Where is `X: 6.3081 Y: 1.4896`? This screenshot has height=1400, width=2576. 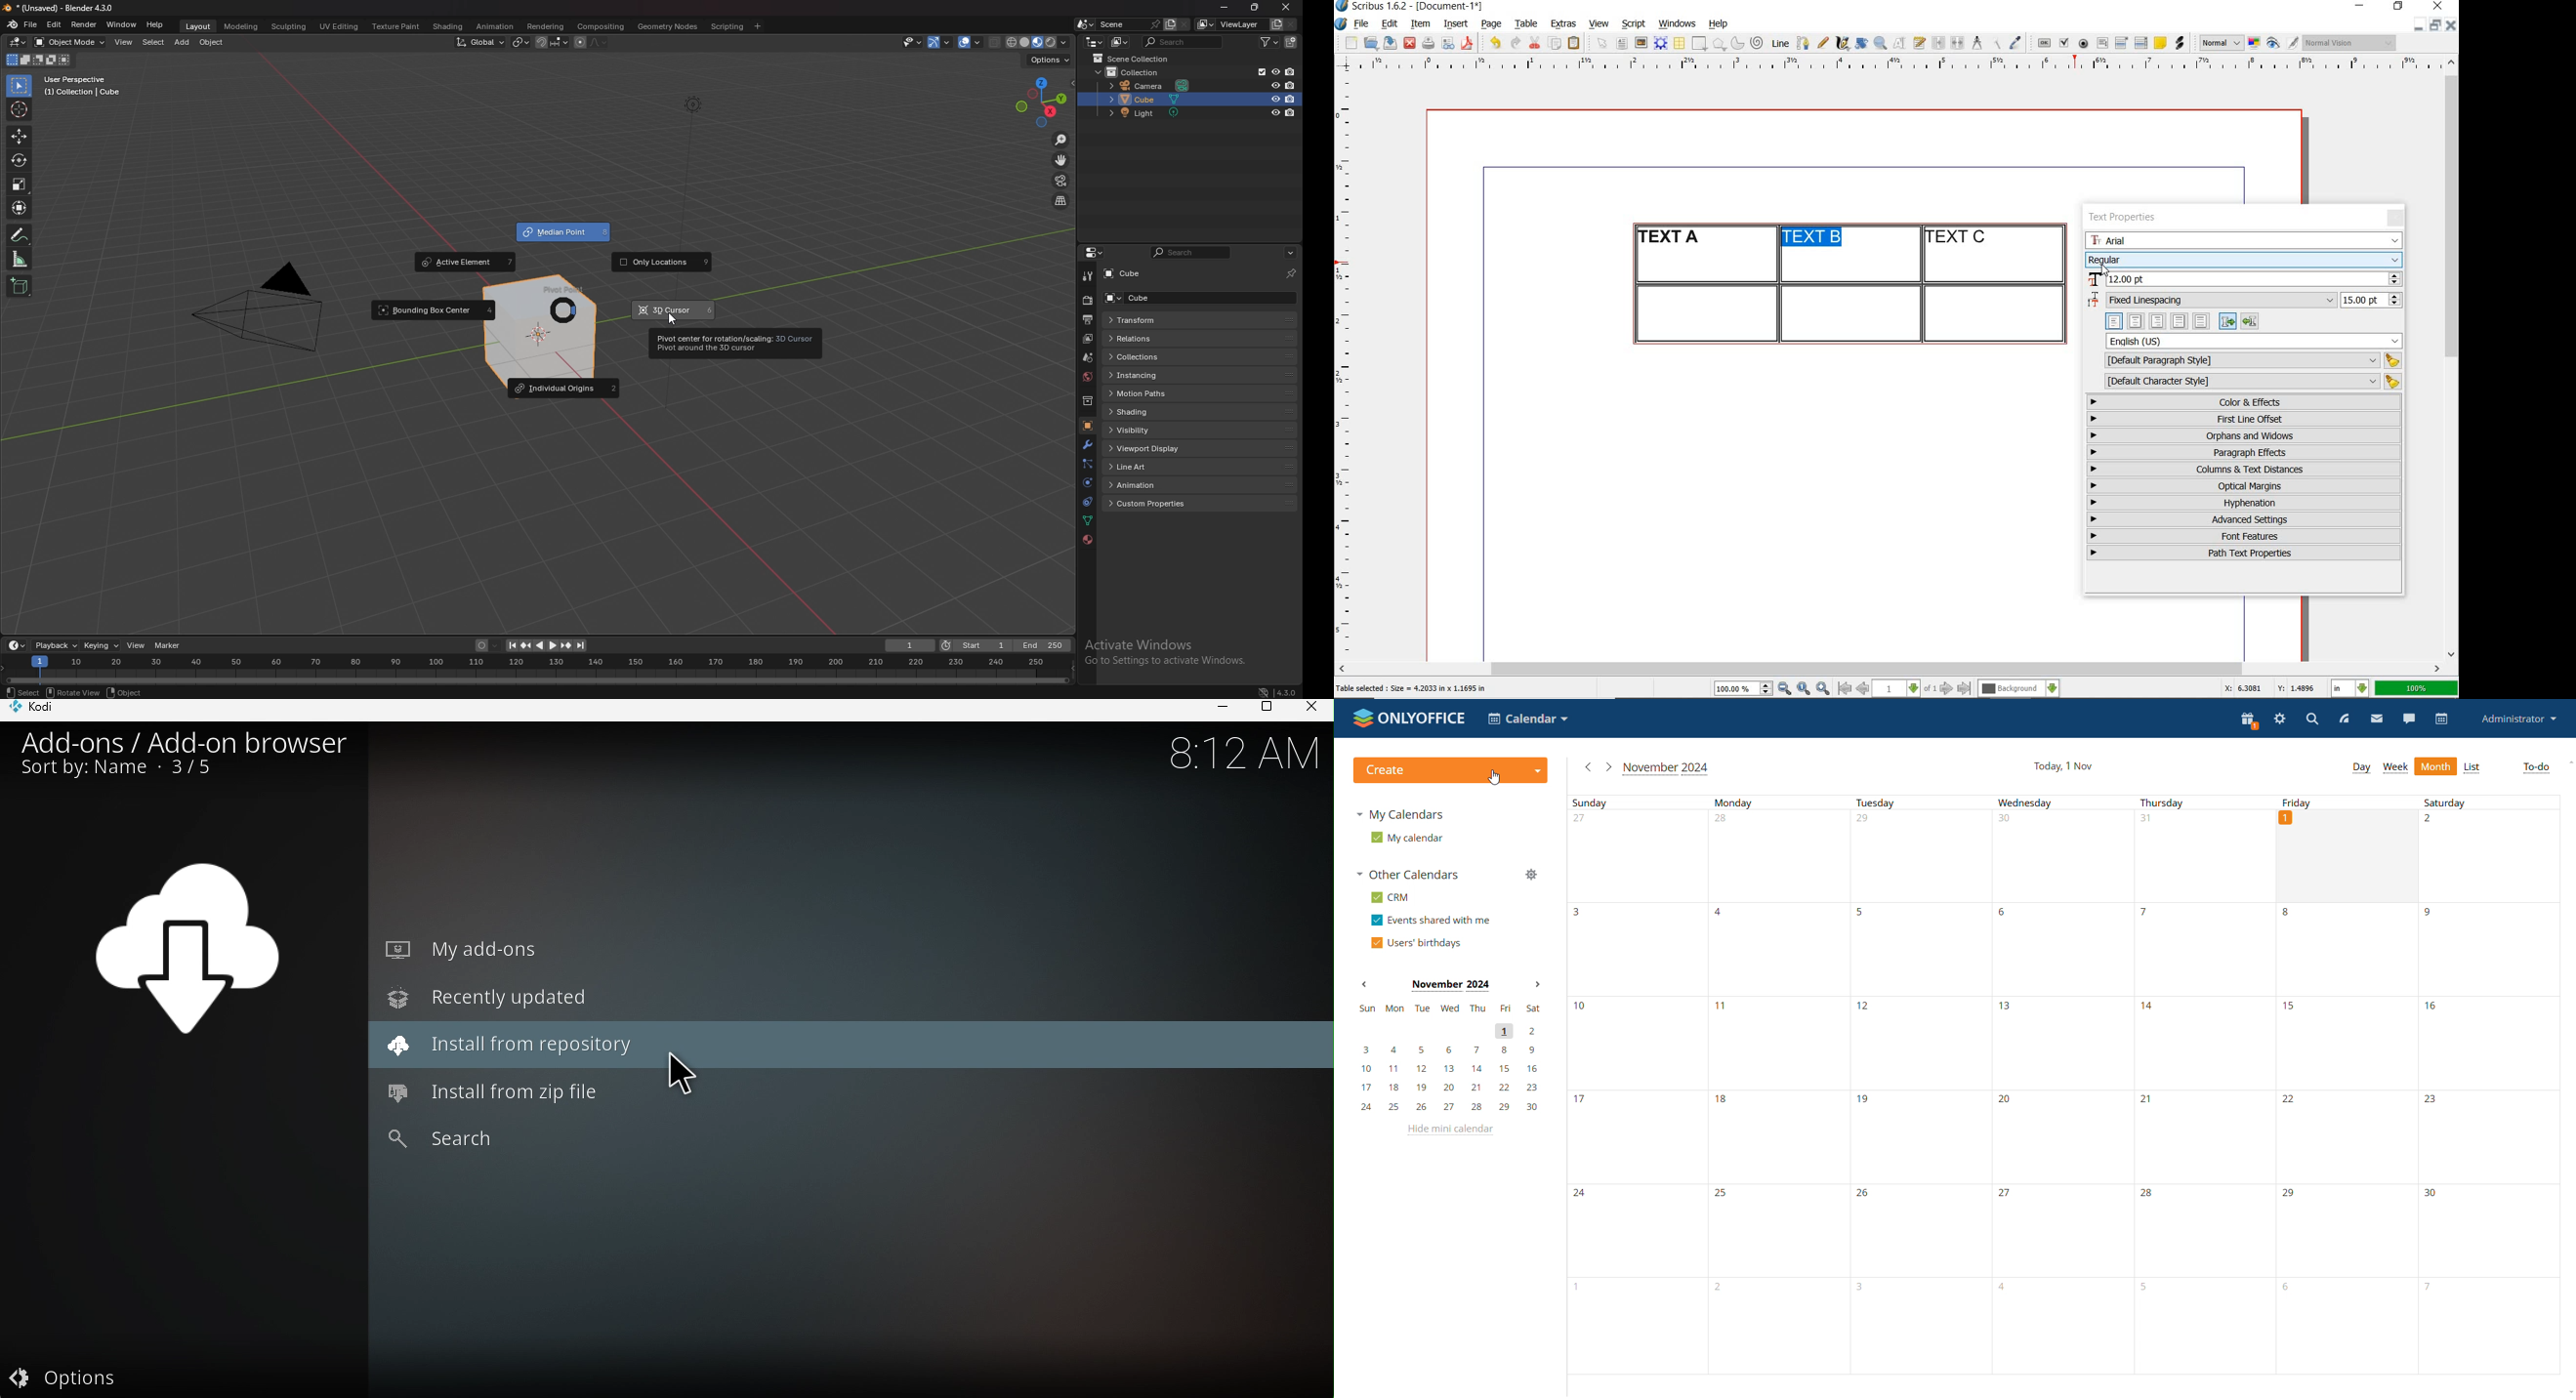 X: 6.3081 Y: 1.4896 is located at coordinates (2272, 688).